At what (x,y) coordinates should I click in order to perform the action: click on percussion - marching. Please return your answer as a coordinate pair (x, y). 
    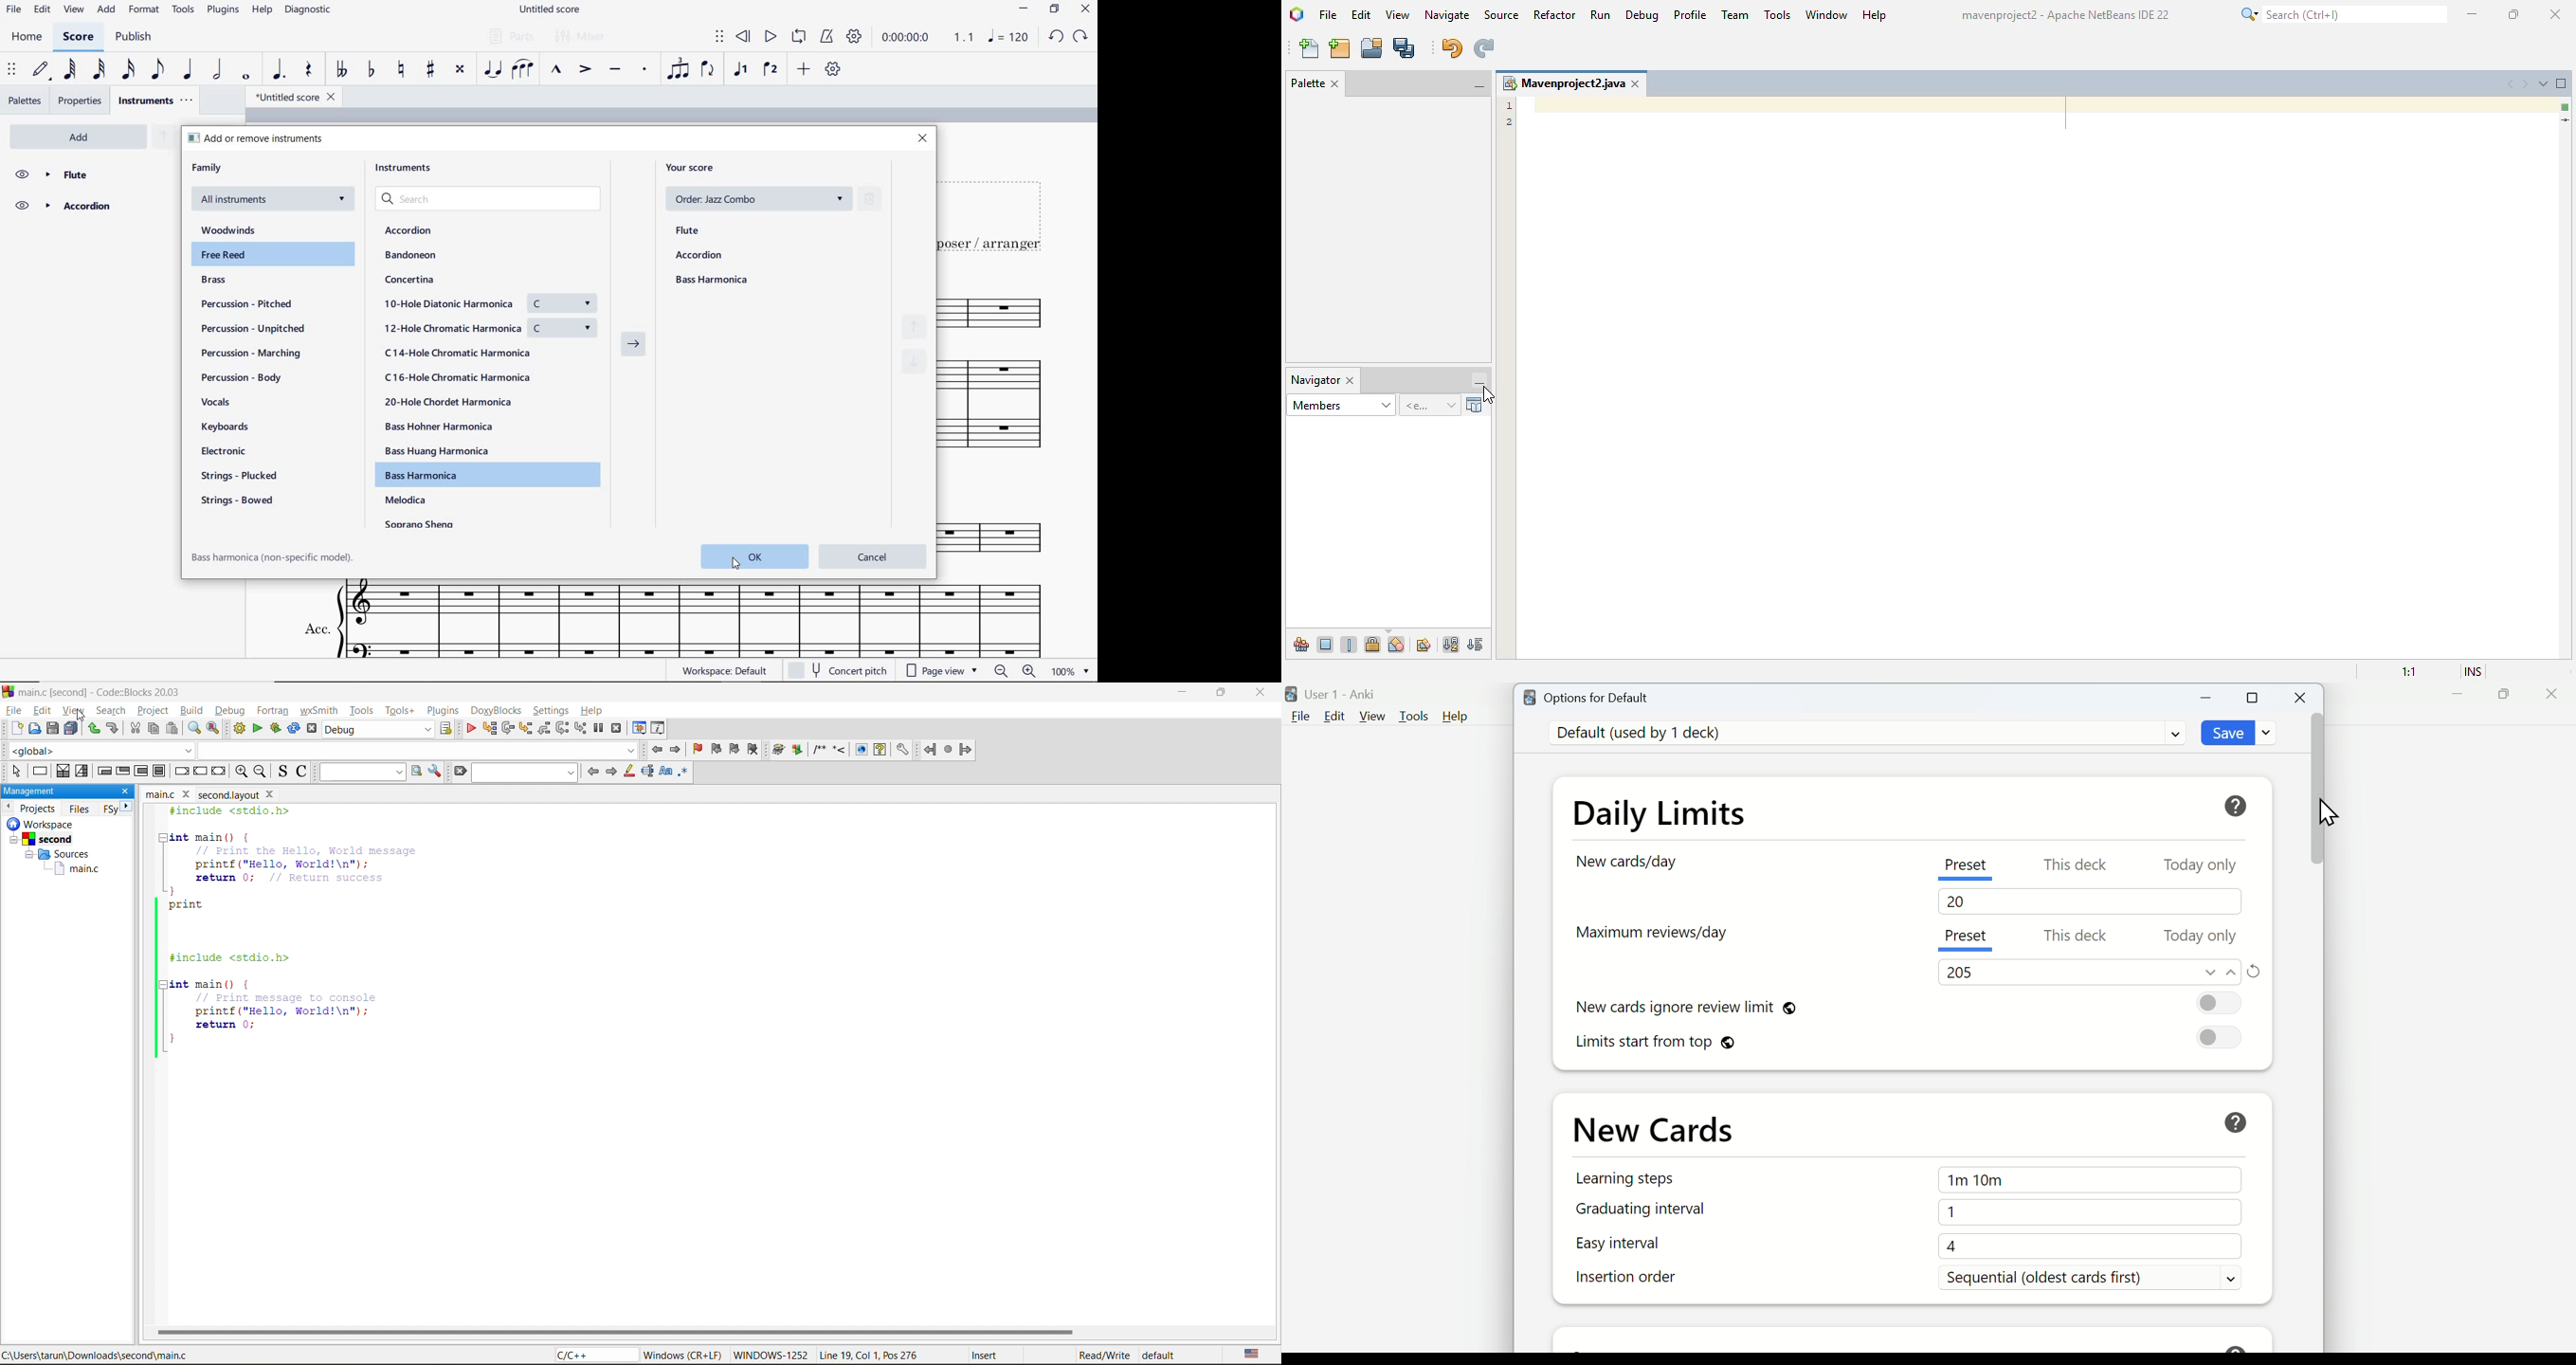
    Looking at the image, I should click on (257, 354).